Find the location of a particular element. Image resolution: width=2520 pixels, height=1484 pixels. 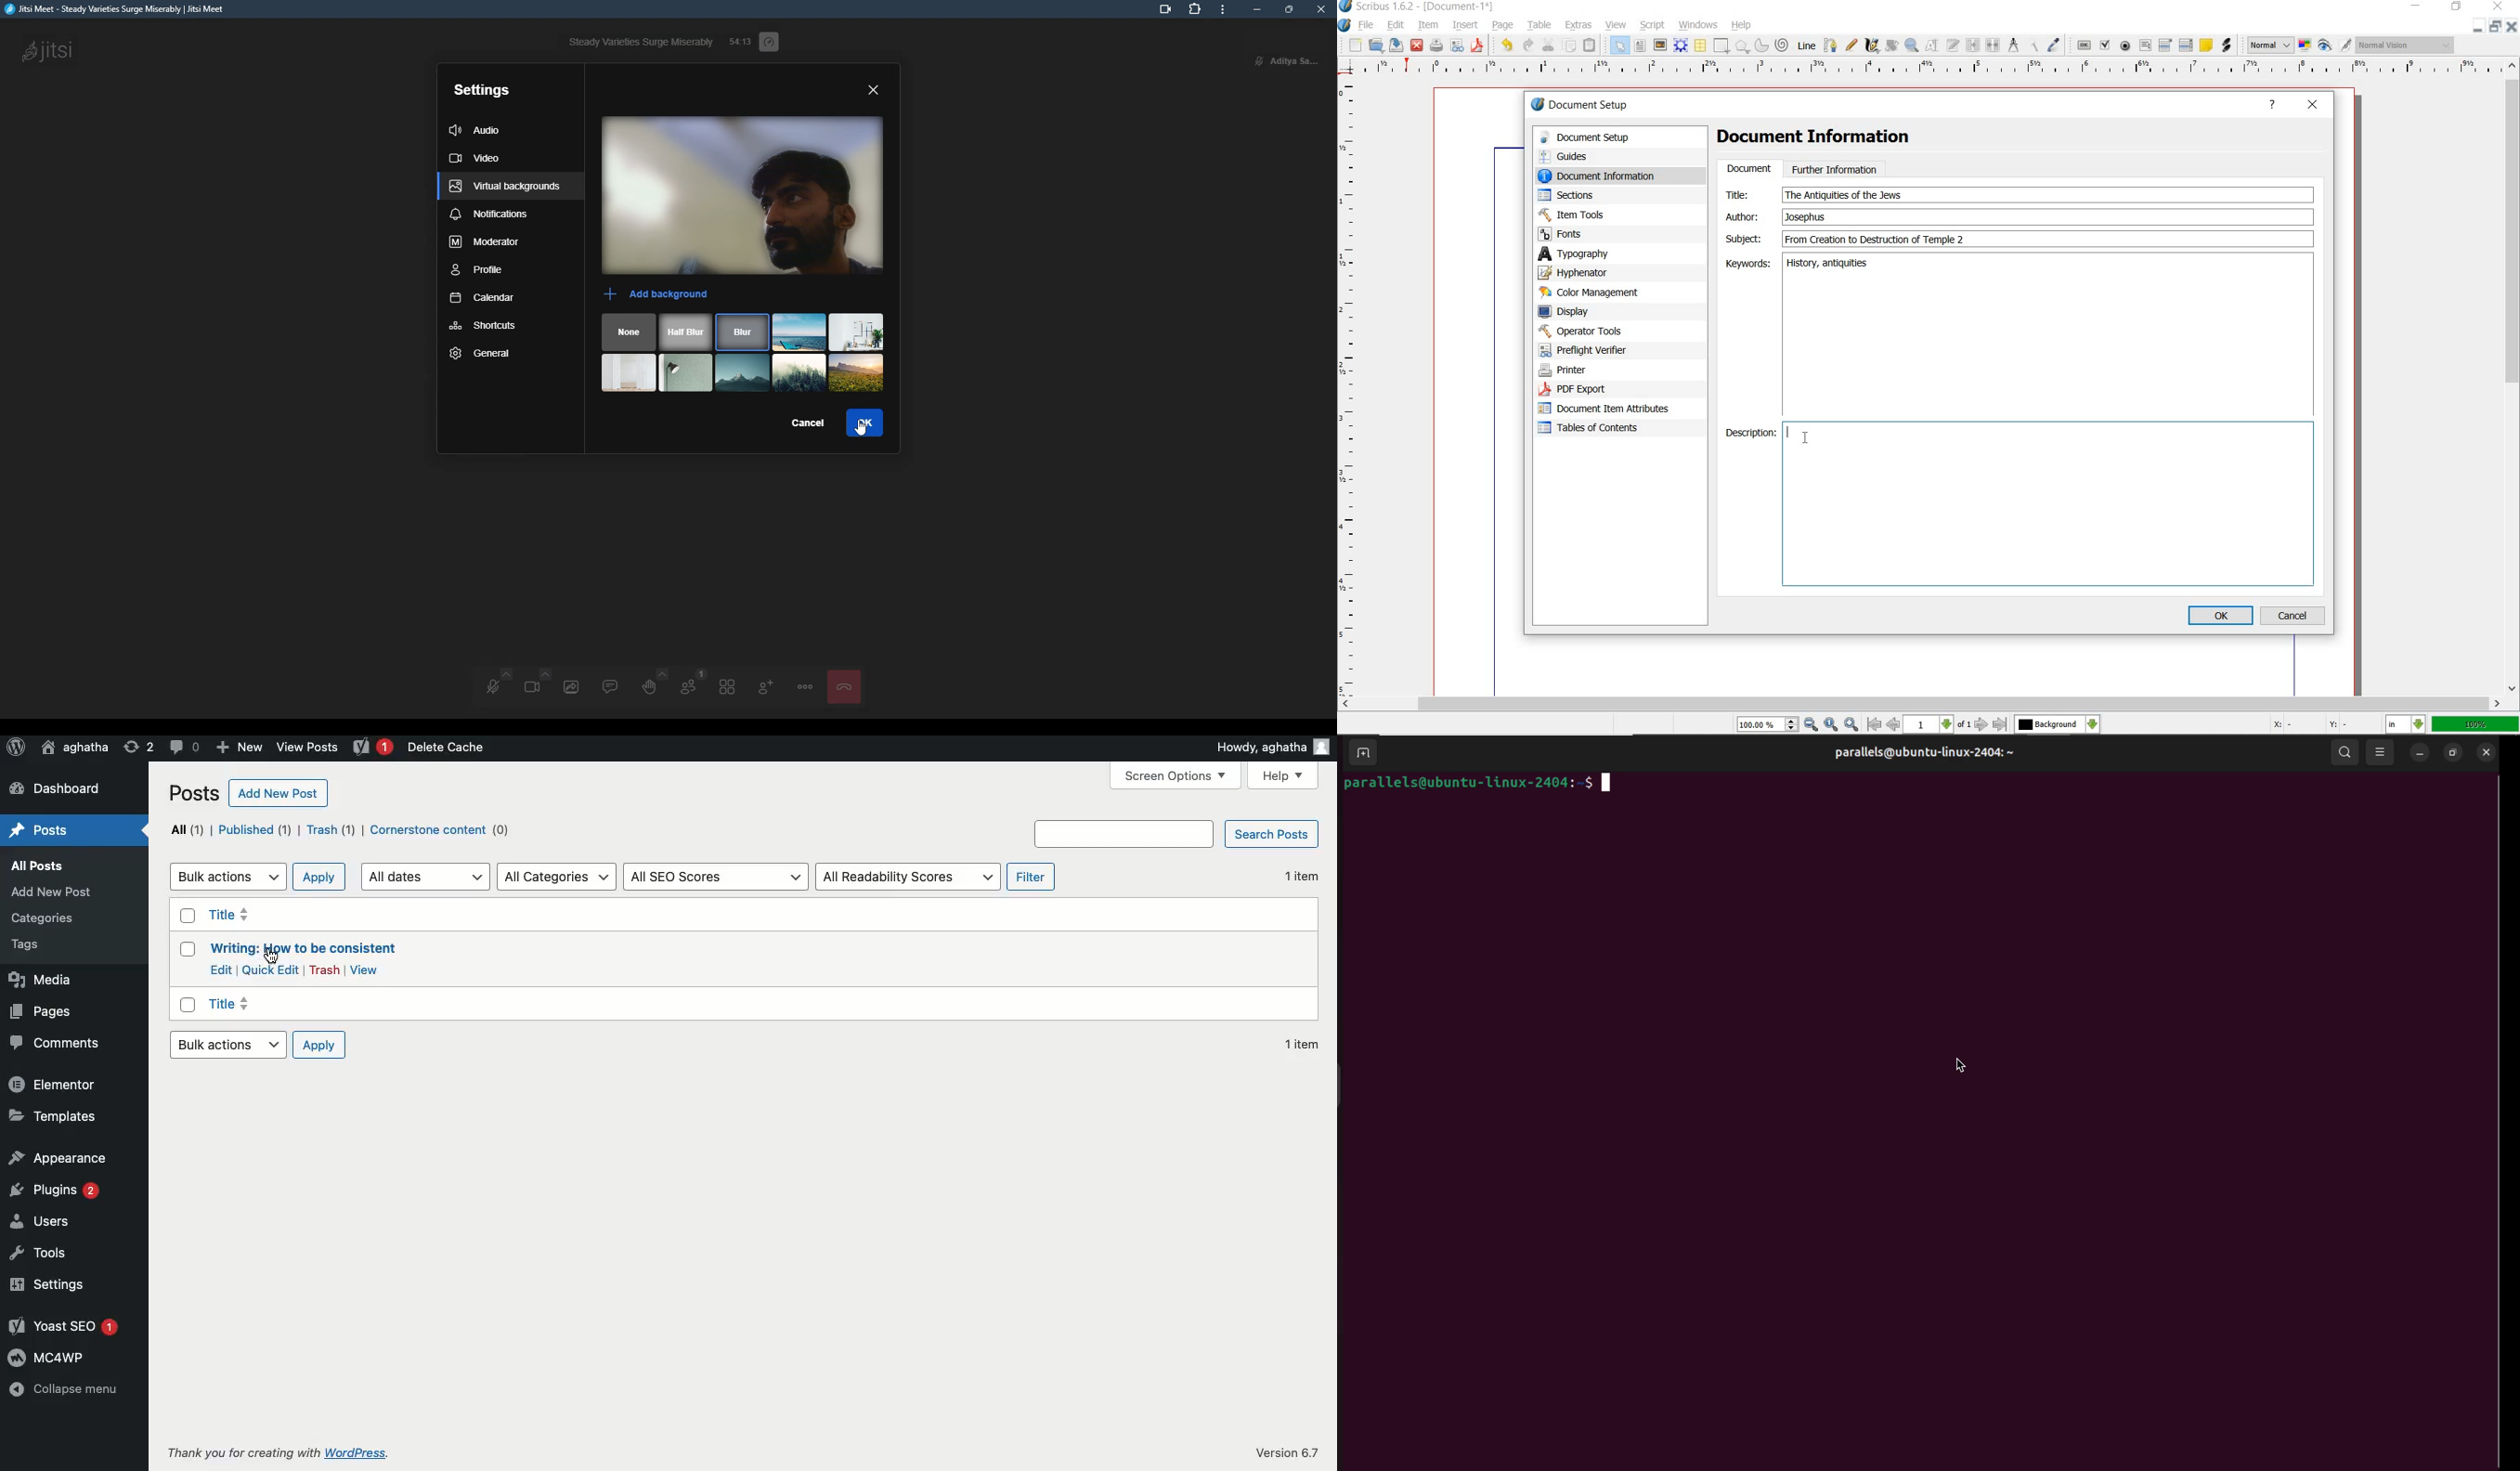

Help is located at coordinates (1284, 775).